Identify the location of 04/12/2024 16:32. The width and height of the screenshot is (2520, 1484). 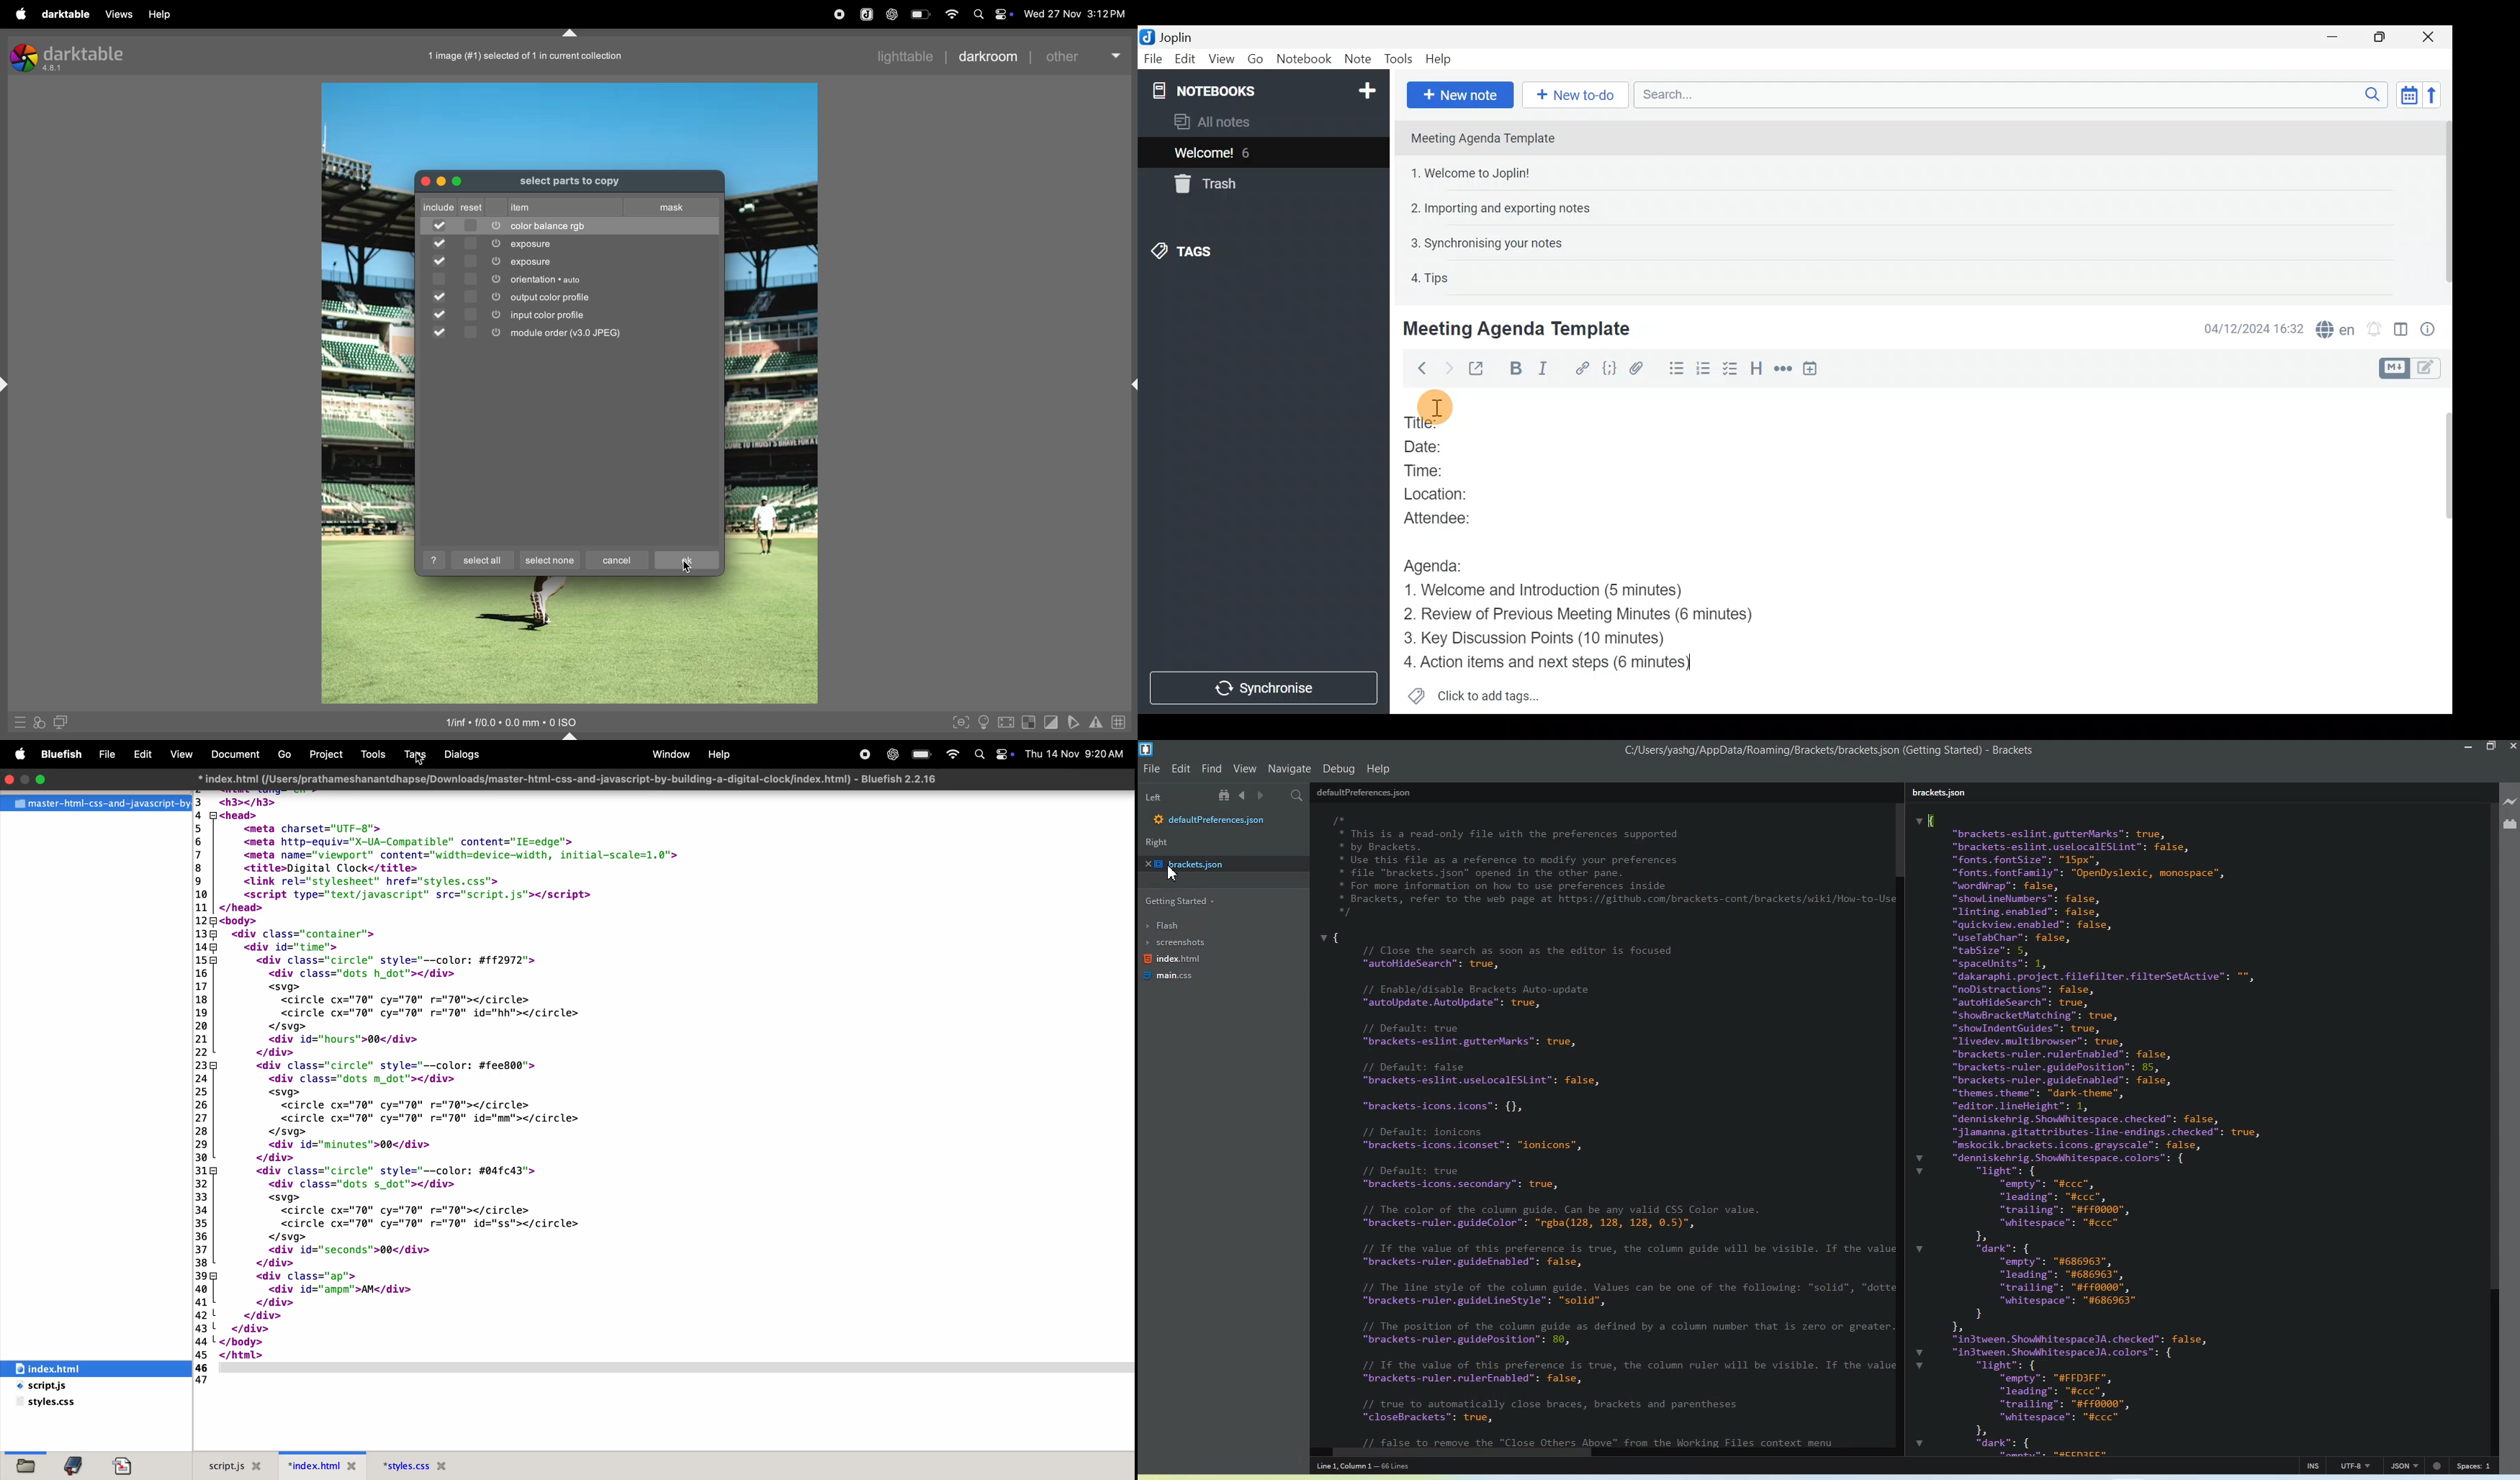
(2247, 328).